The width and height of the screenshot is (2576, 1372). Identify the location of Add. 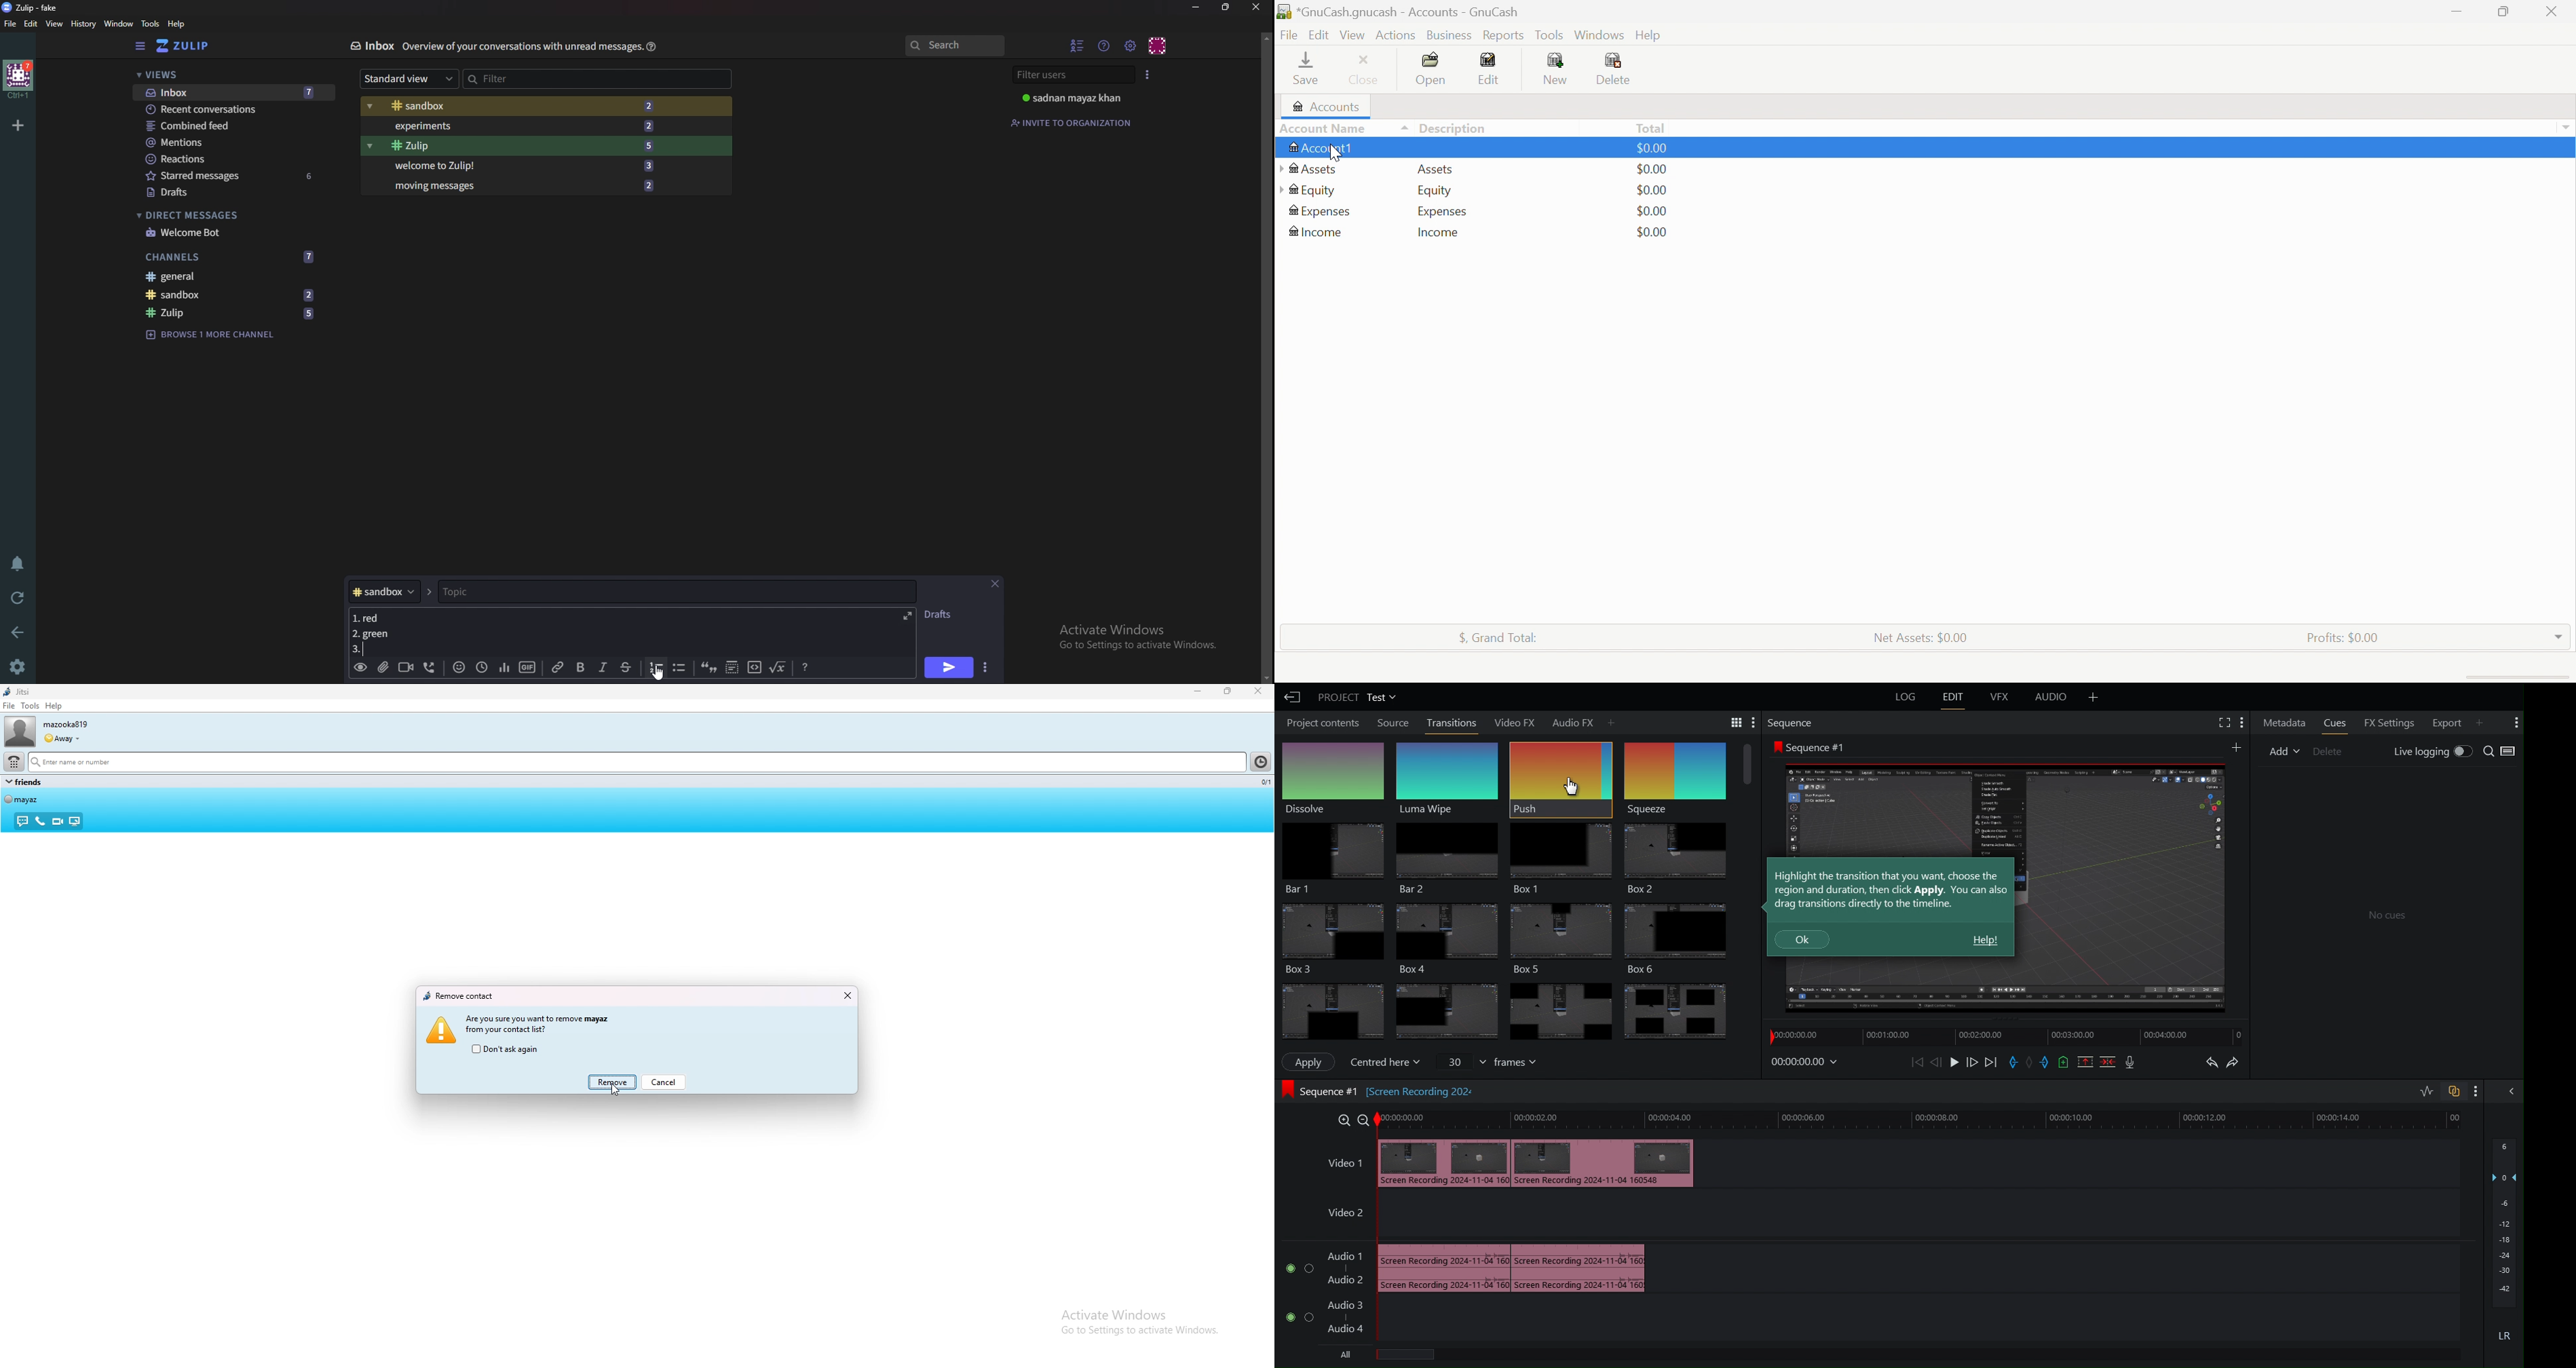
(2480, 722).